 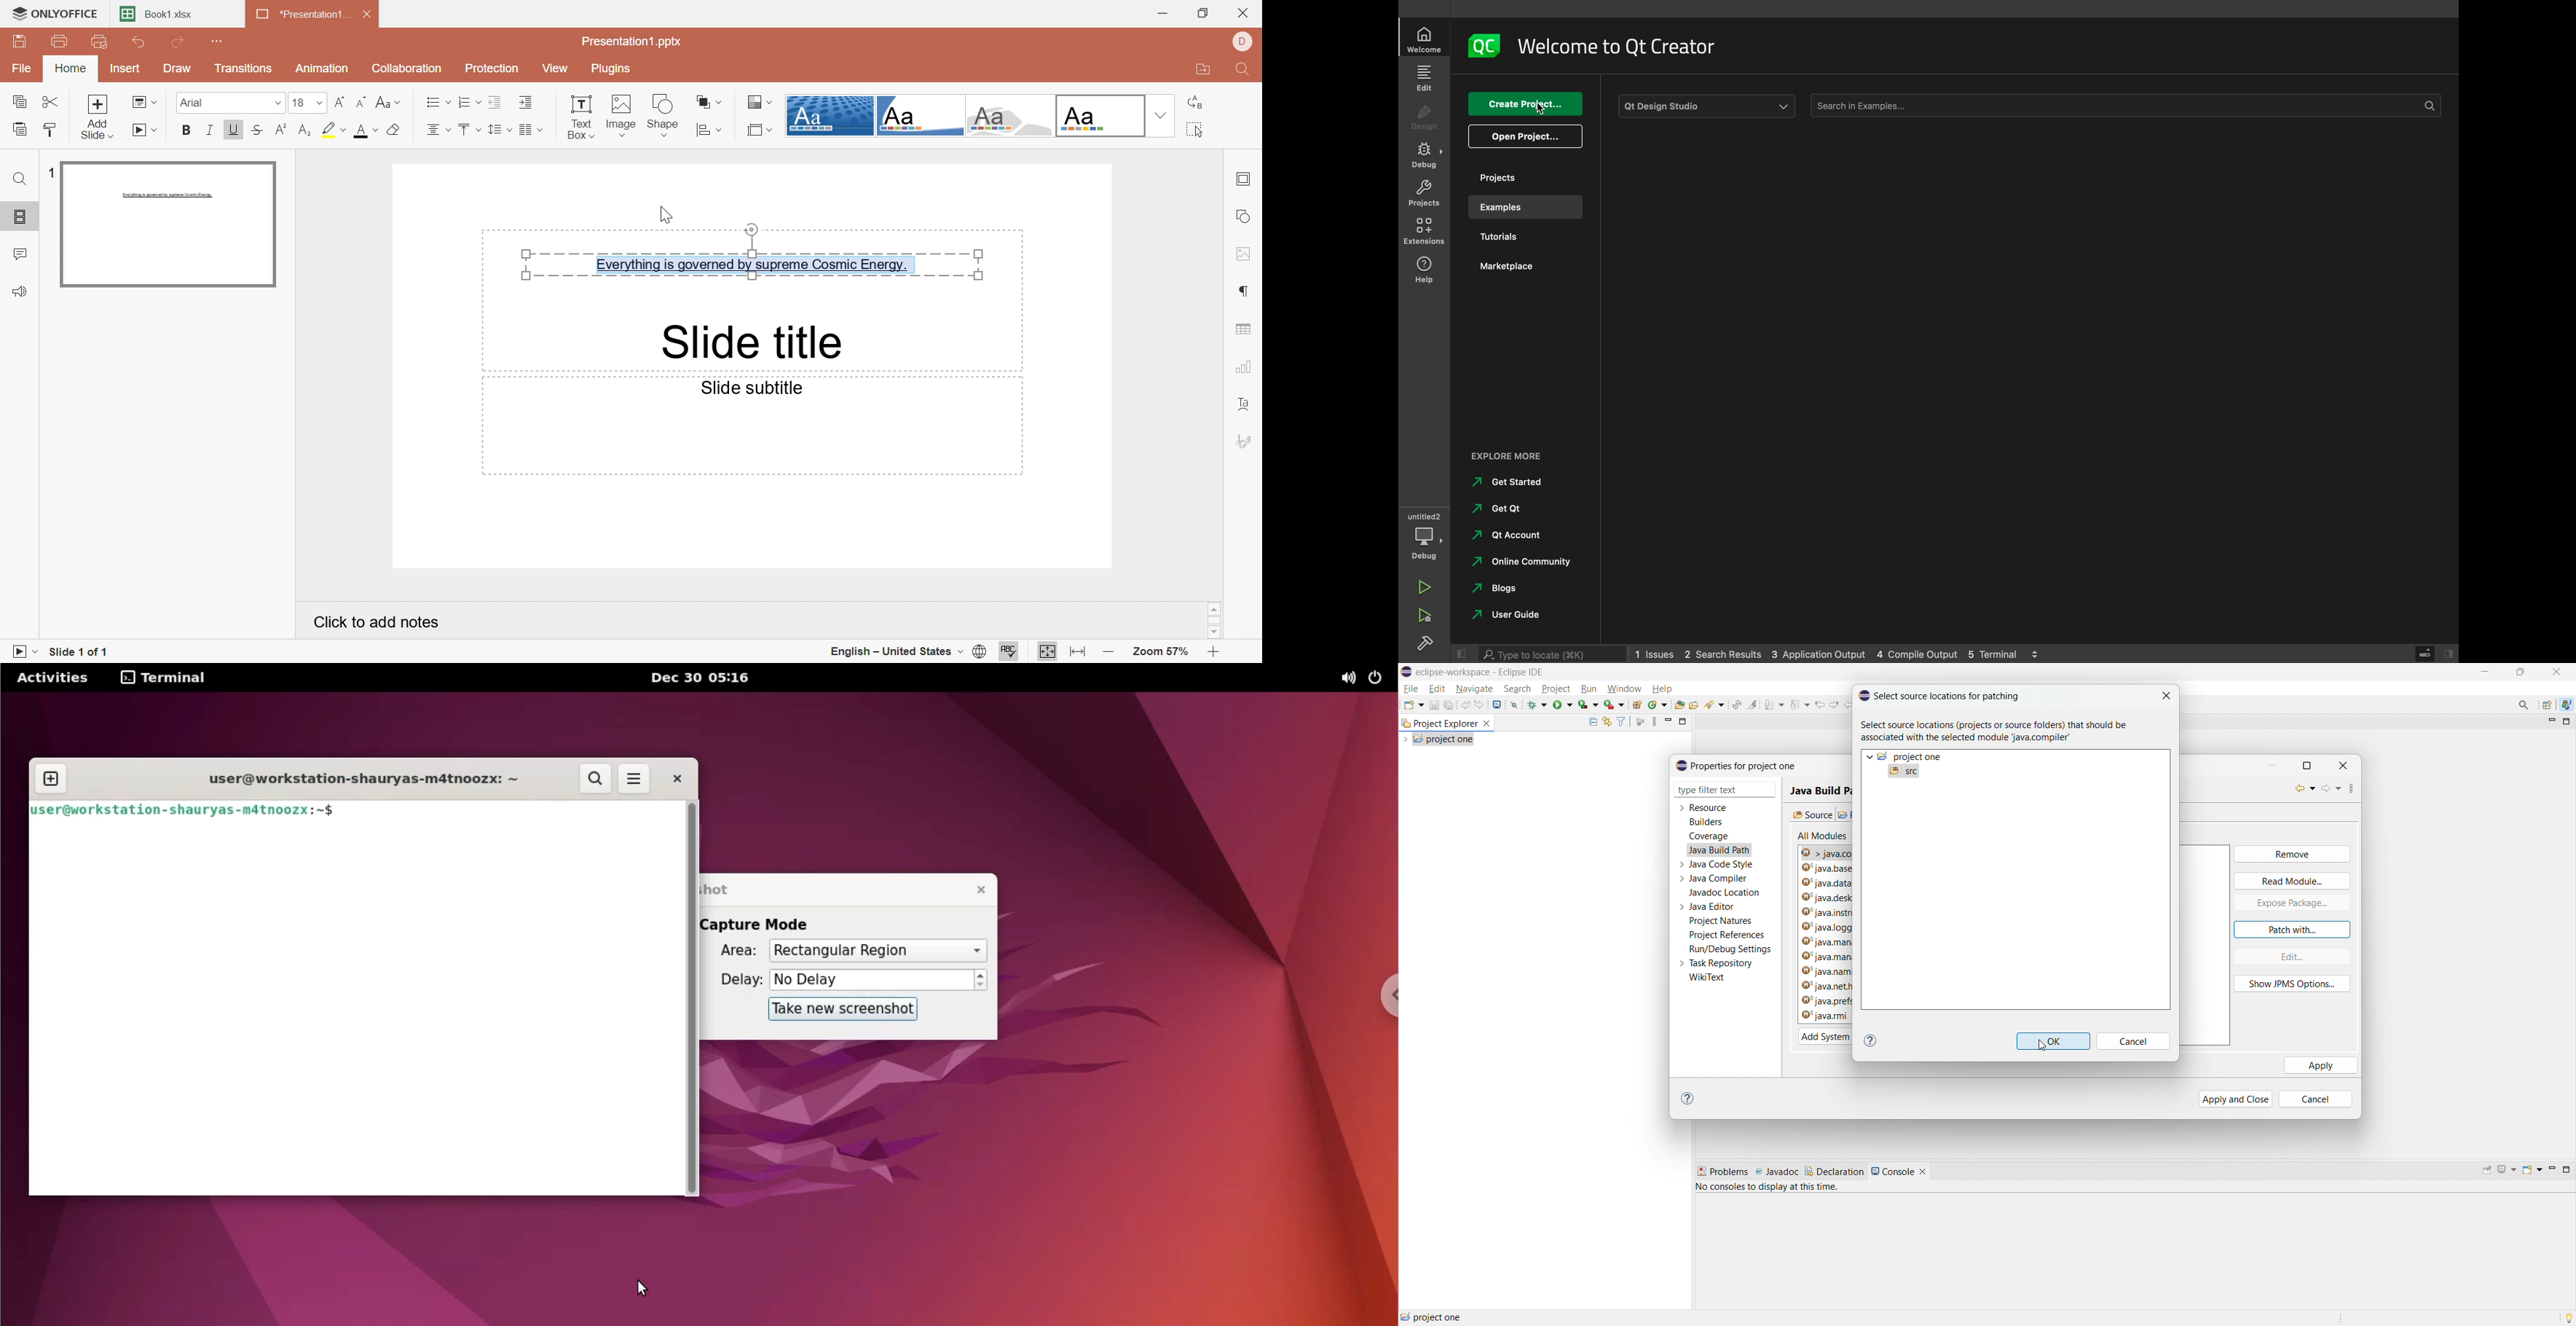 I want to click on Insert, so click(x=124, y=67).